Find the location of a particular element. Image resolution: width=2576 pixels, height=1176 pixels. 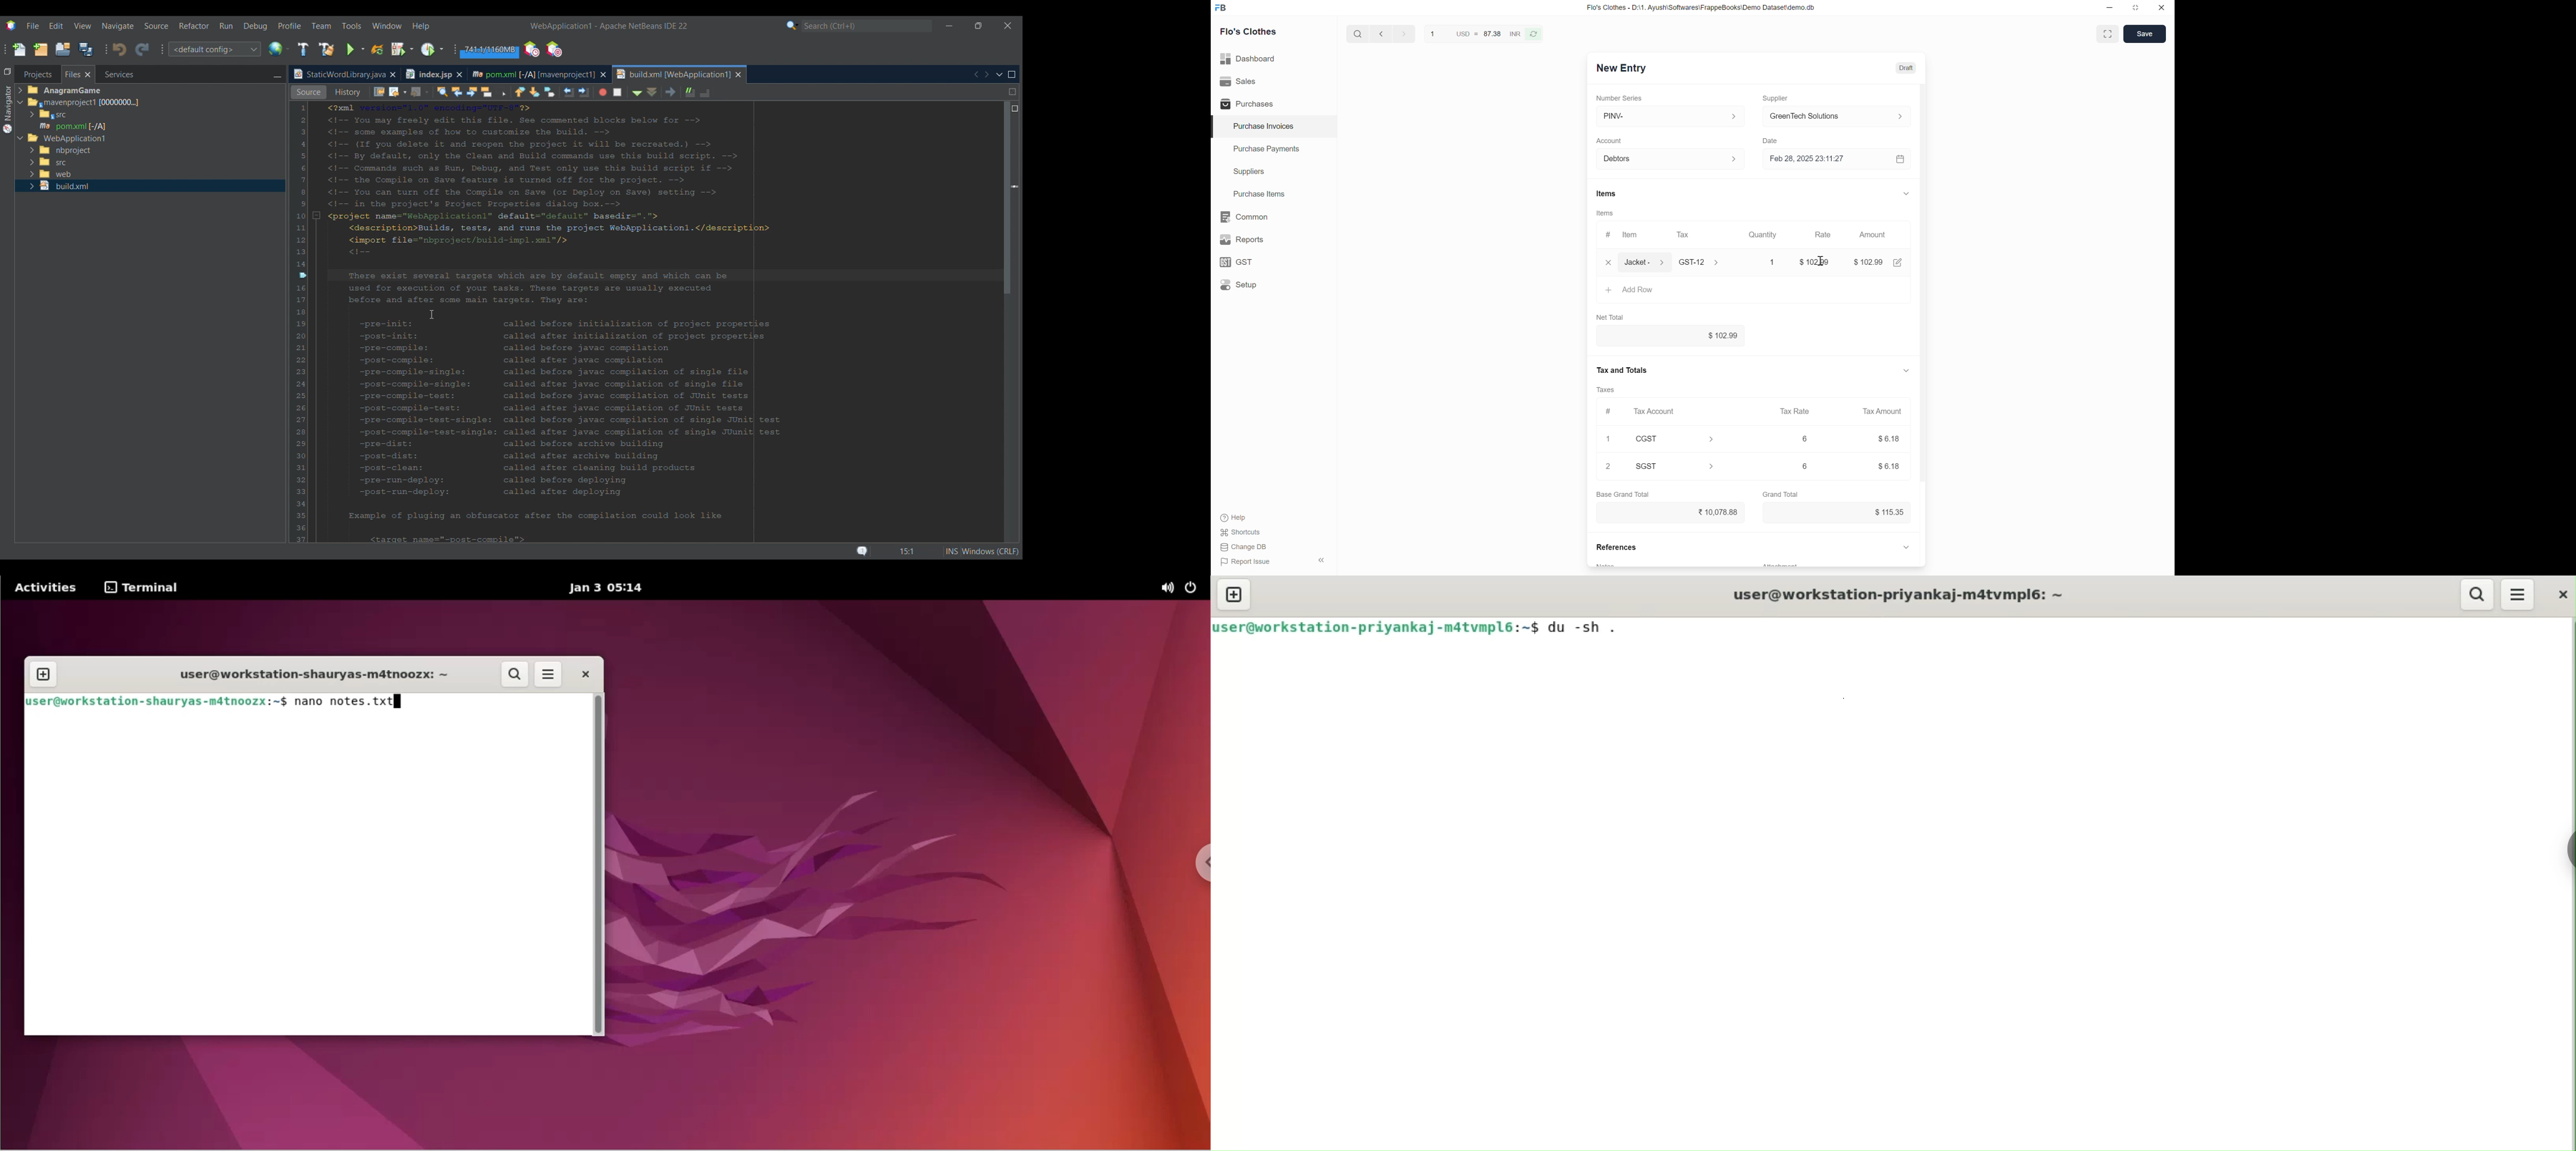

Flo's Clothes is located at coordinates (1249, 31).